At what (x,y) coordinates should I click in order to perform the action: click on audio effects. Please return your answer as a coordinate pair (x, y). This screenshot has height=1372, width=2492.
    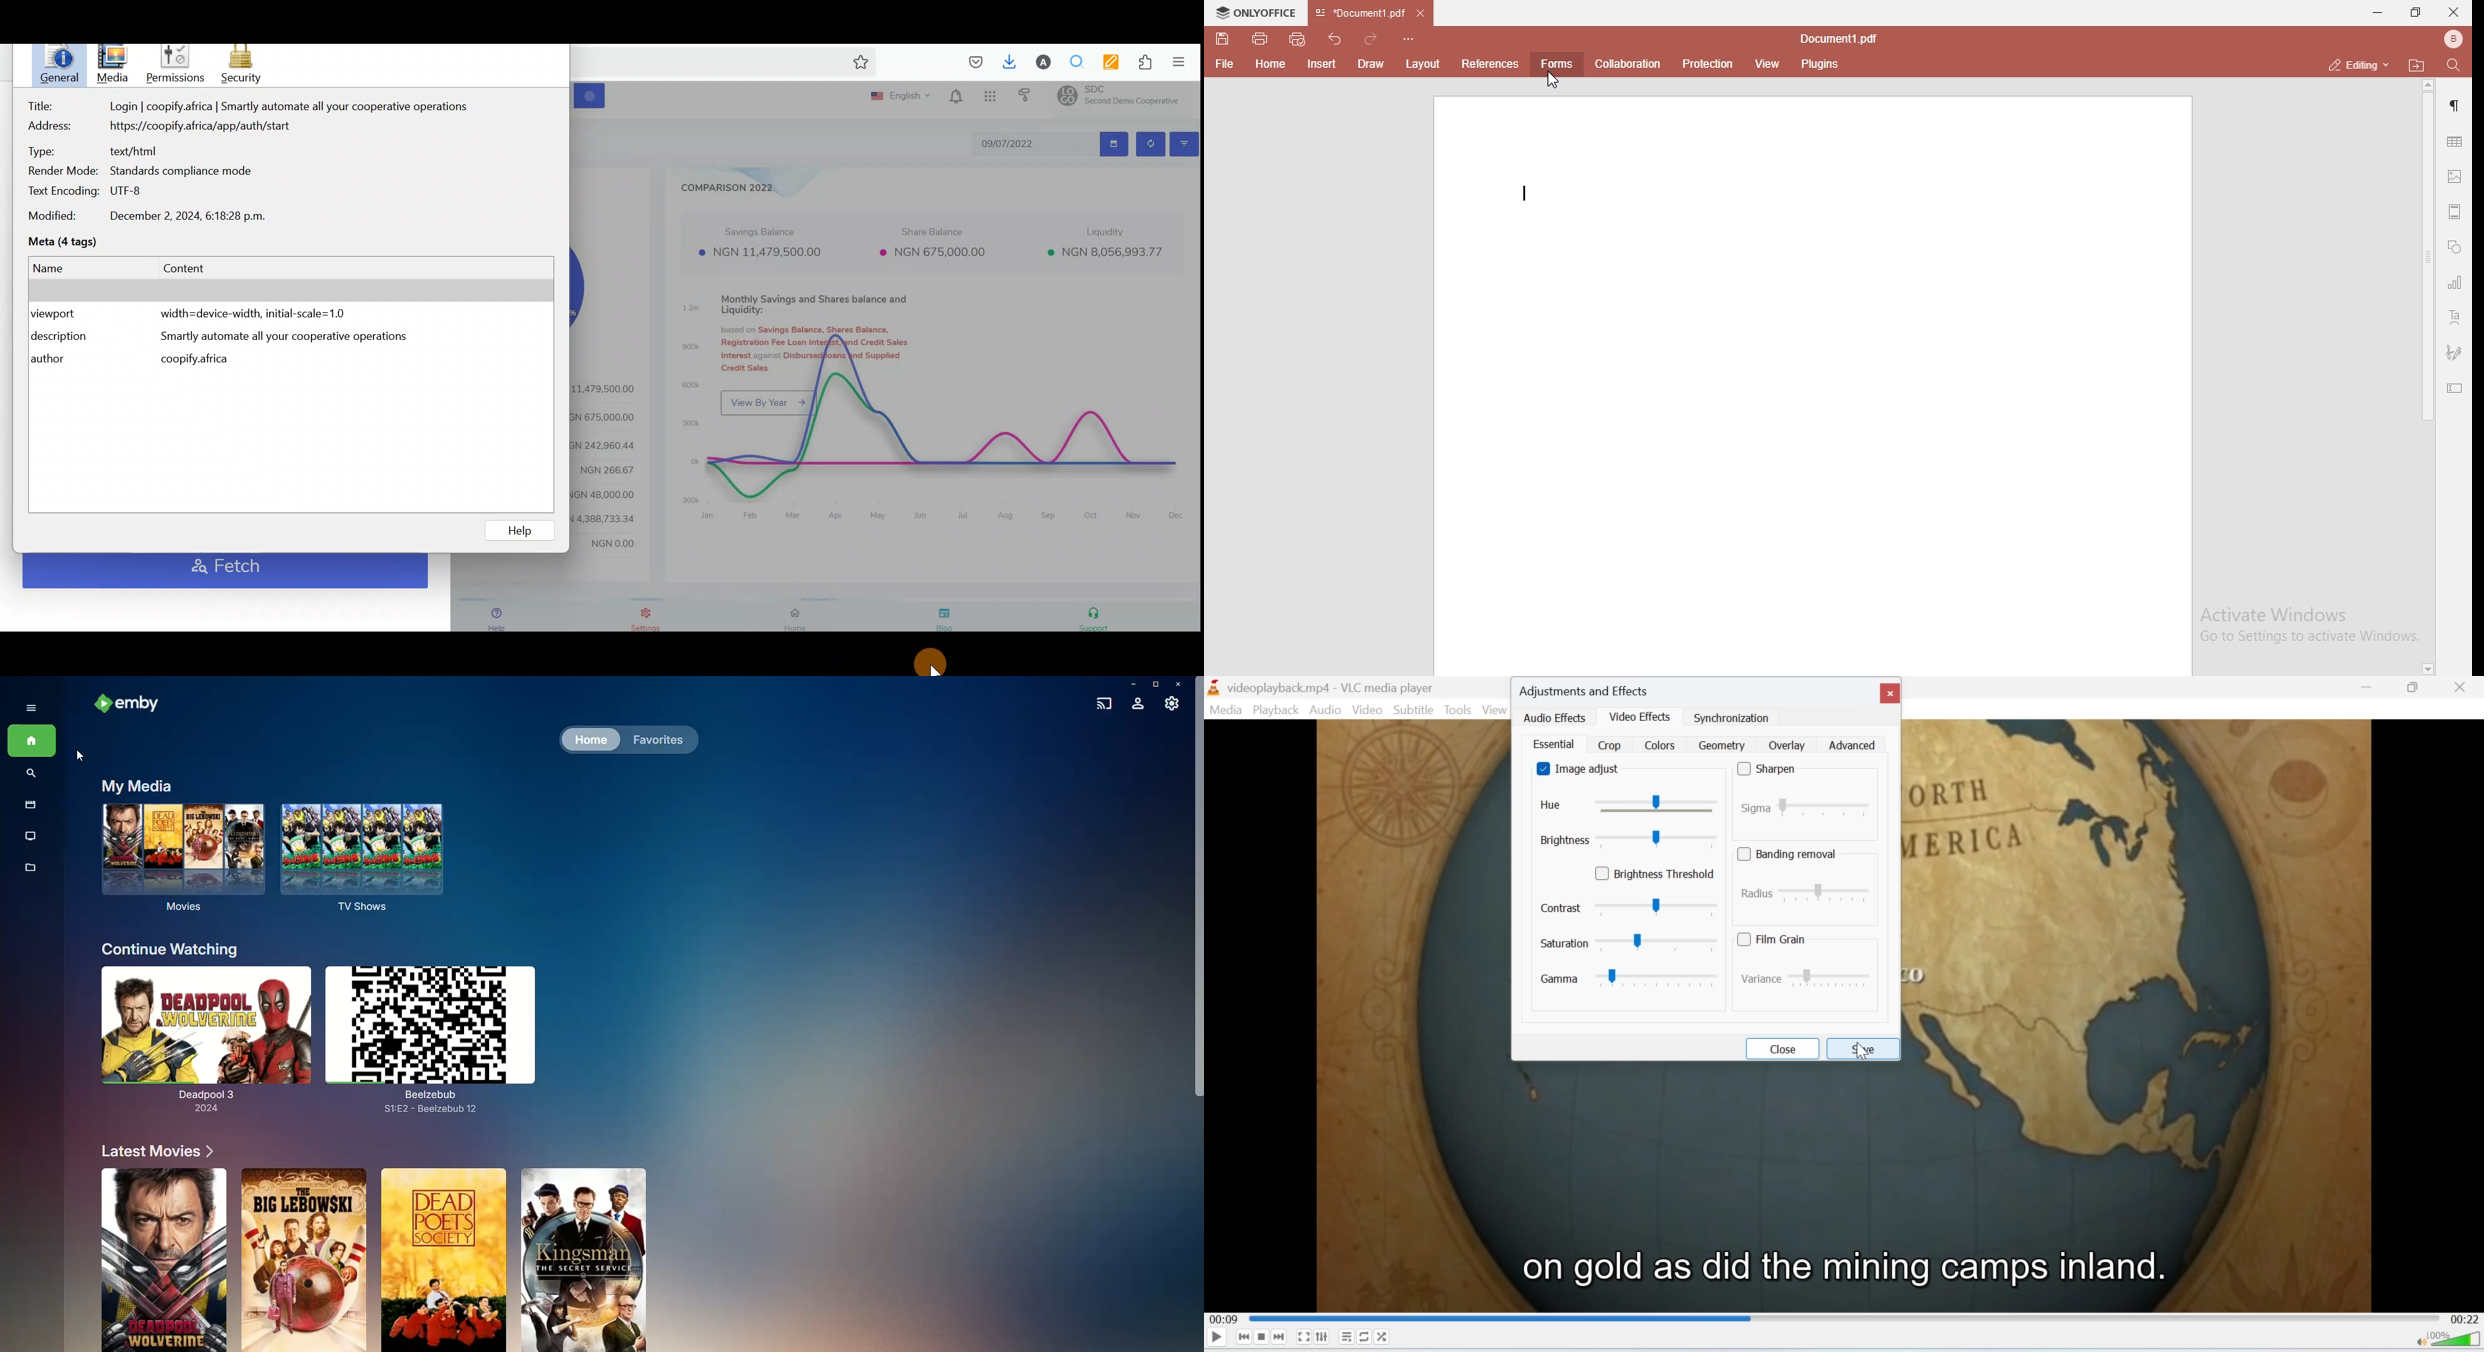
    Looking at the image, I should click on (1558, 719).